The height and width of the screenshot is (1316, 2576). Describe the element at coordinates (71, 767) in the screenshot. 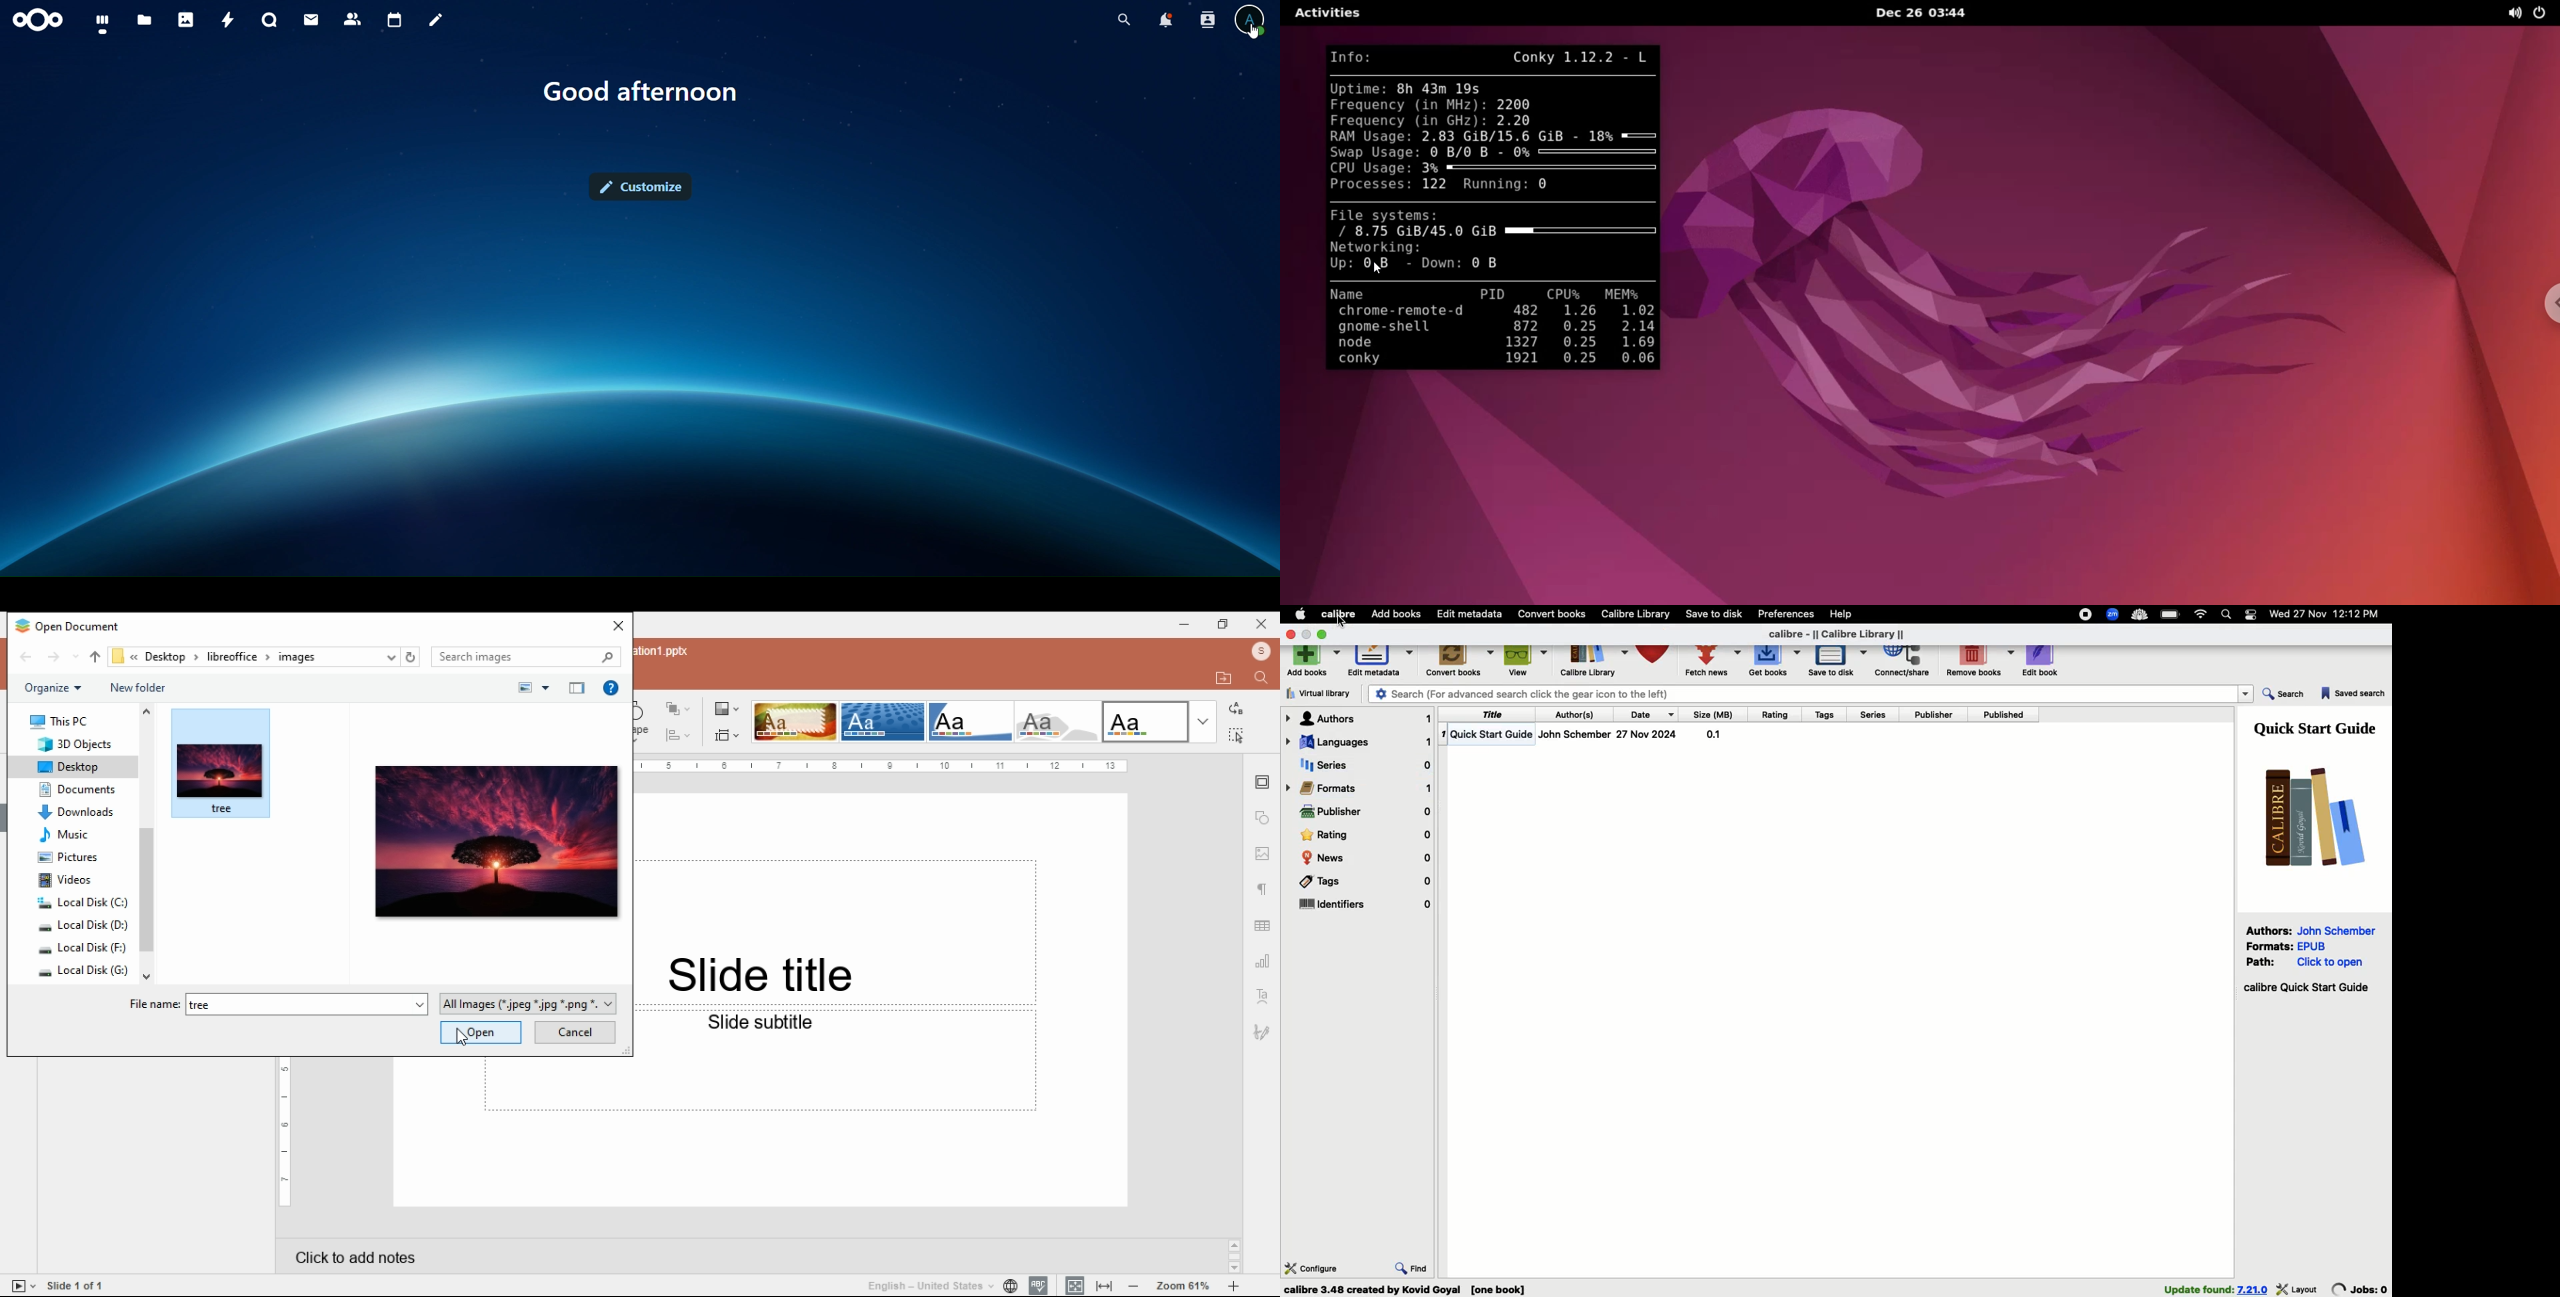

I see `desktop` at that location.